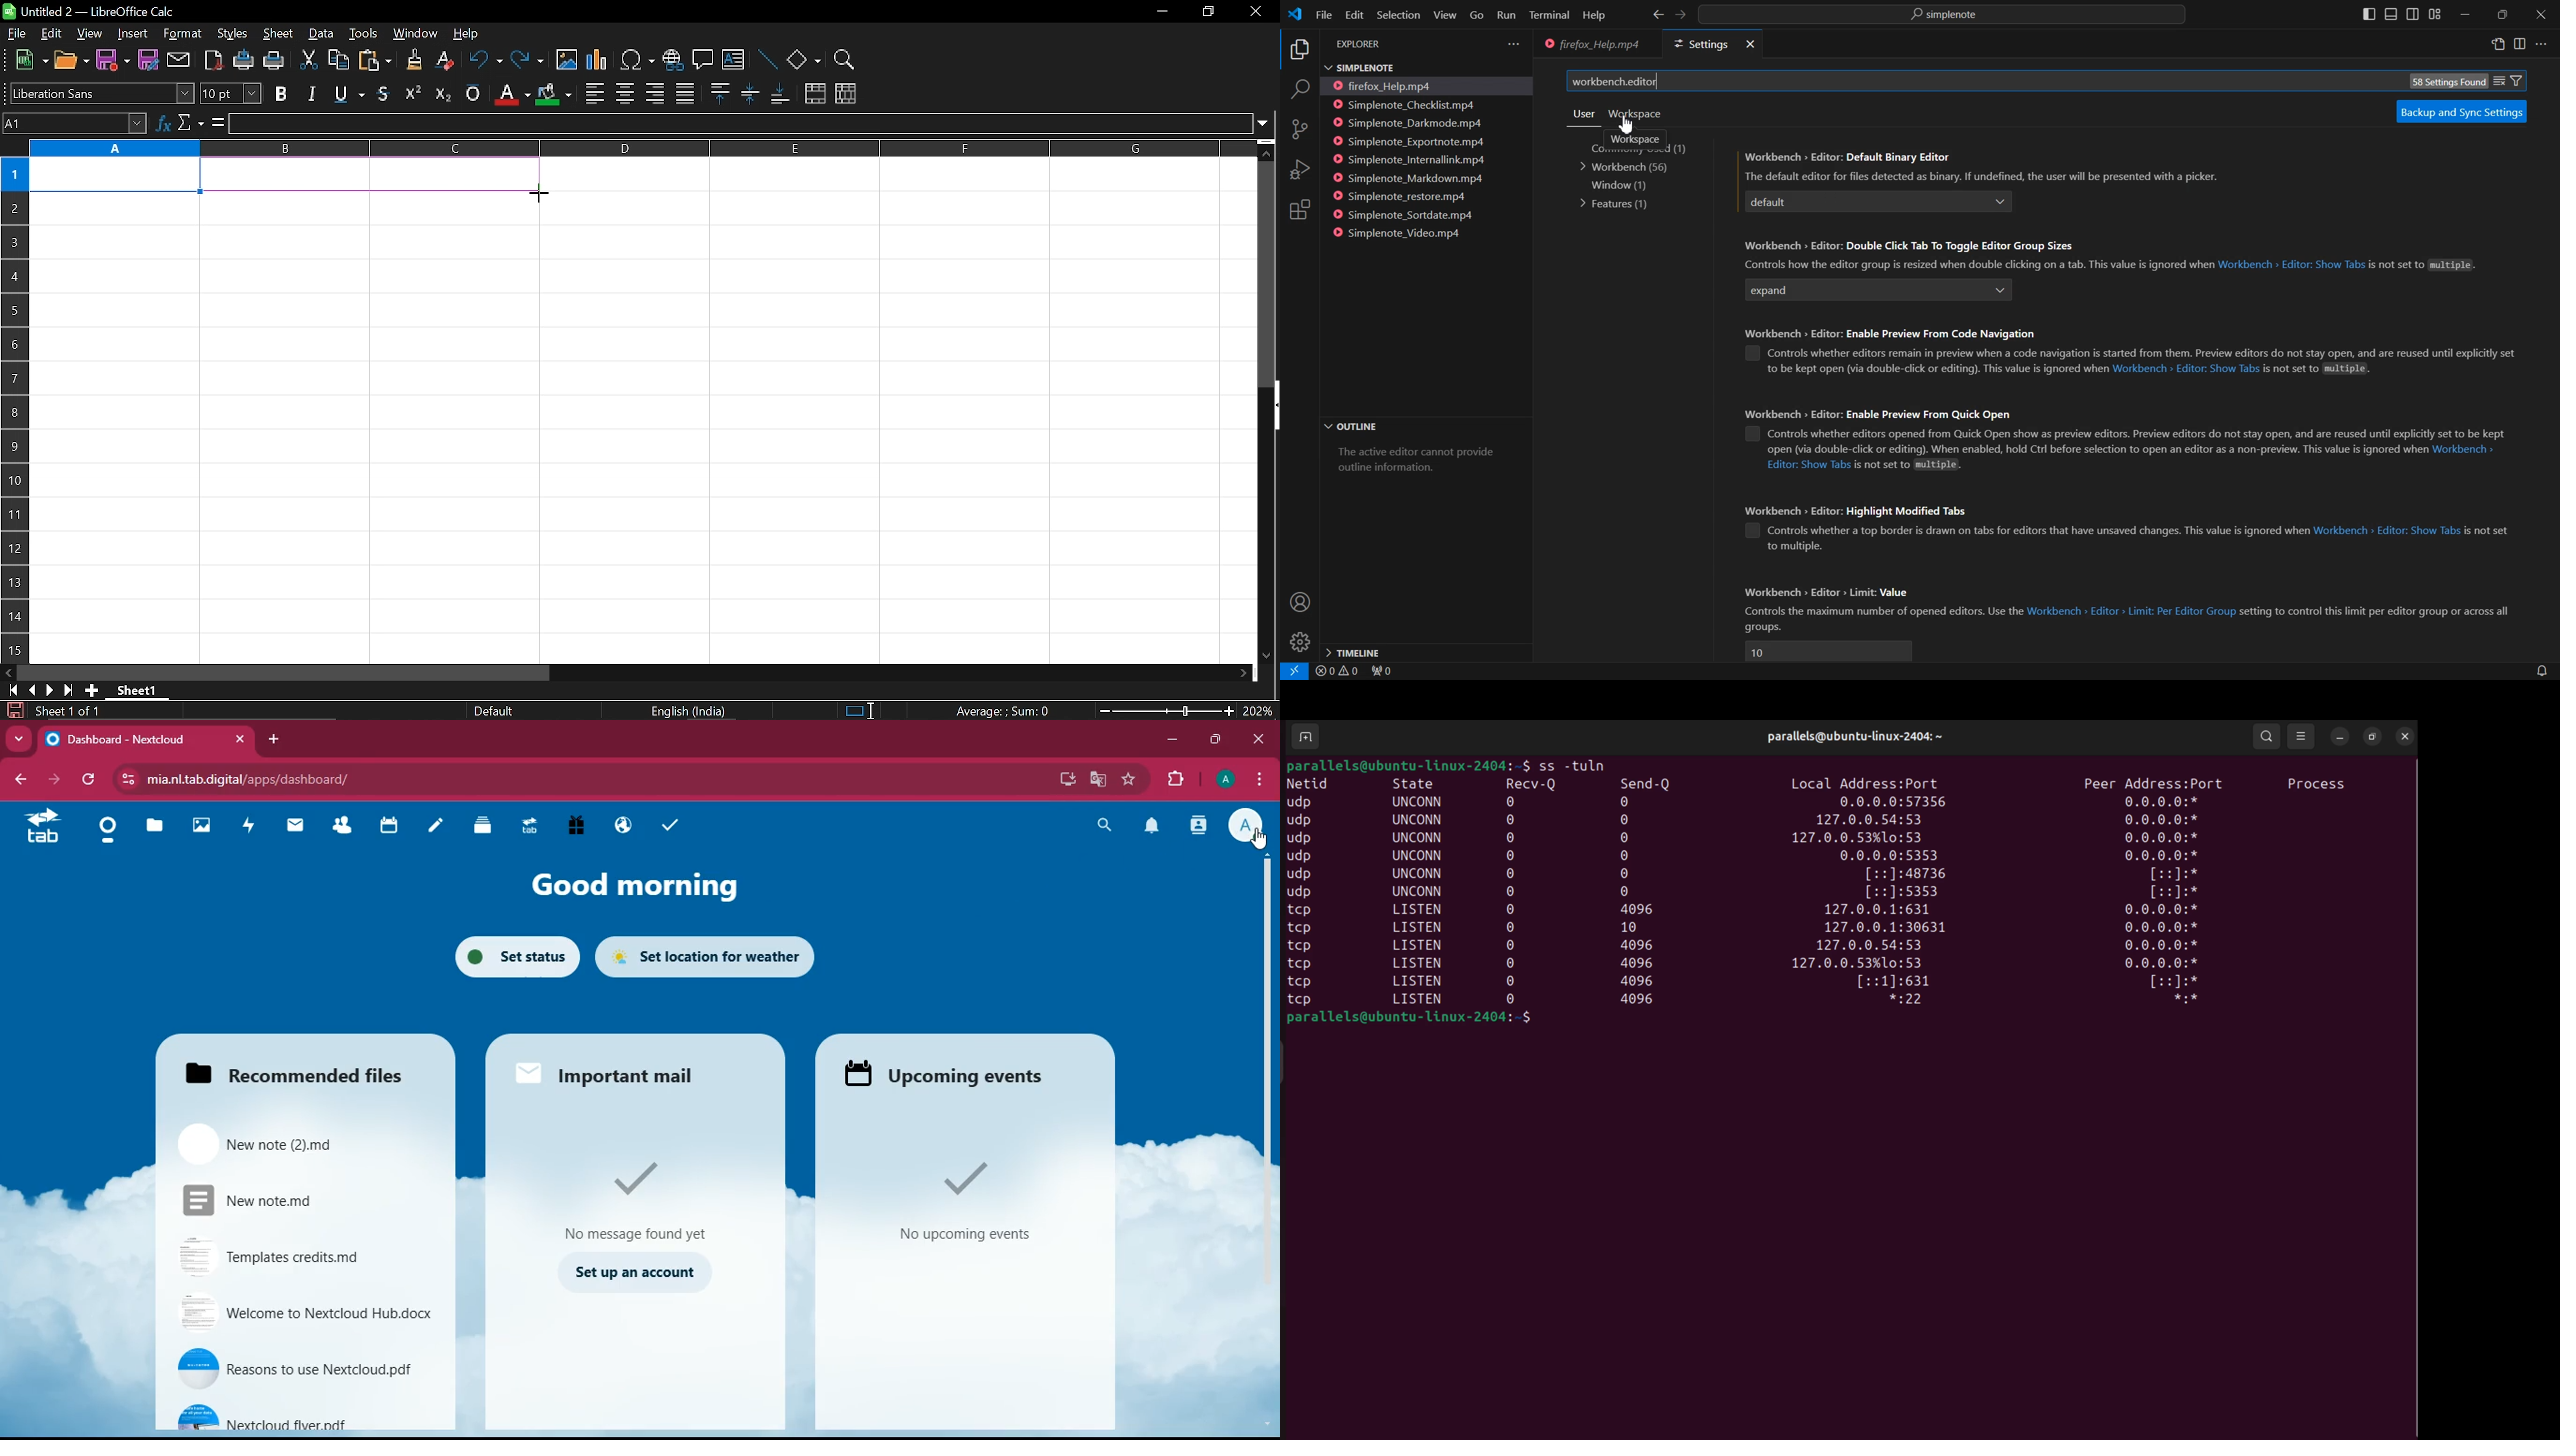 This screenshot has height=1456, width=2576. What do you see at coordinates (654, 94) in the screenshot?
I see `align right` at bounding box center [654, 94].